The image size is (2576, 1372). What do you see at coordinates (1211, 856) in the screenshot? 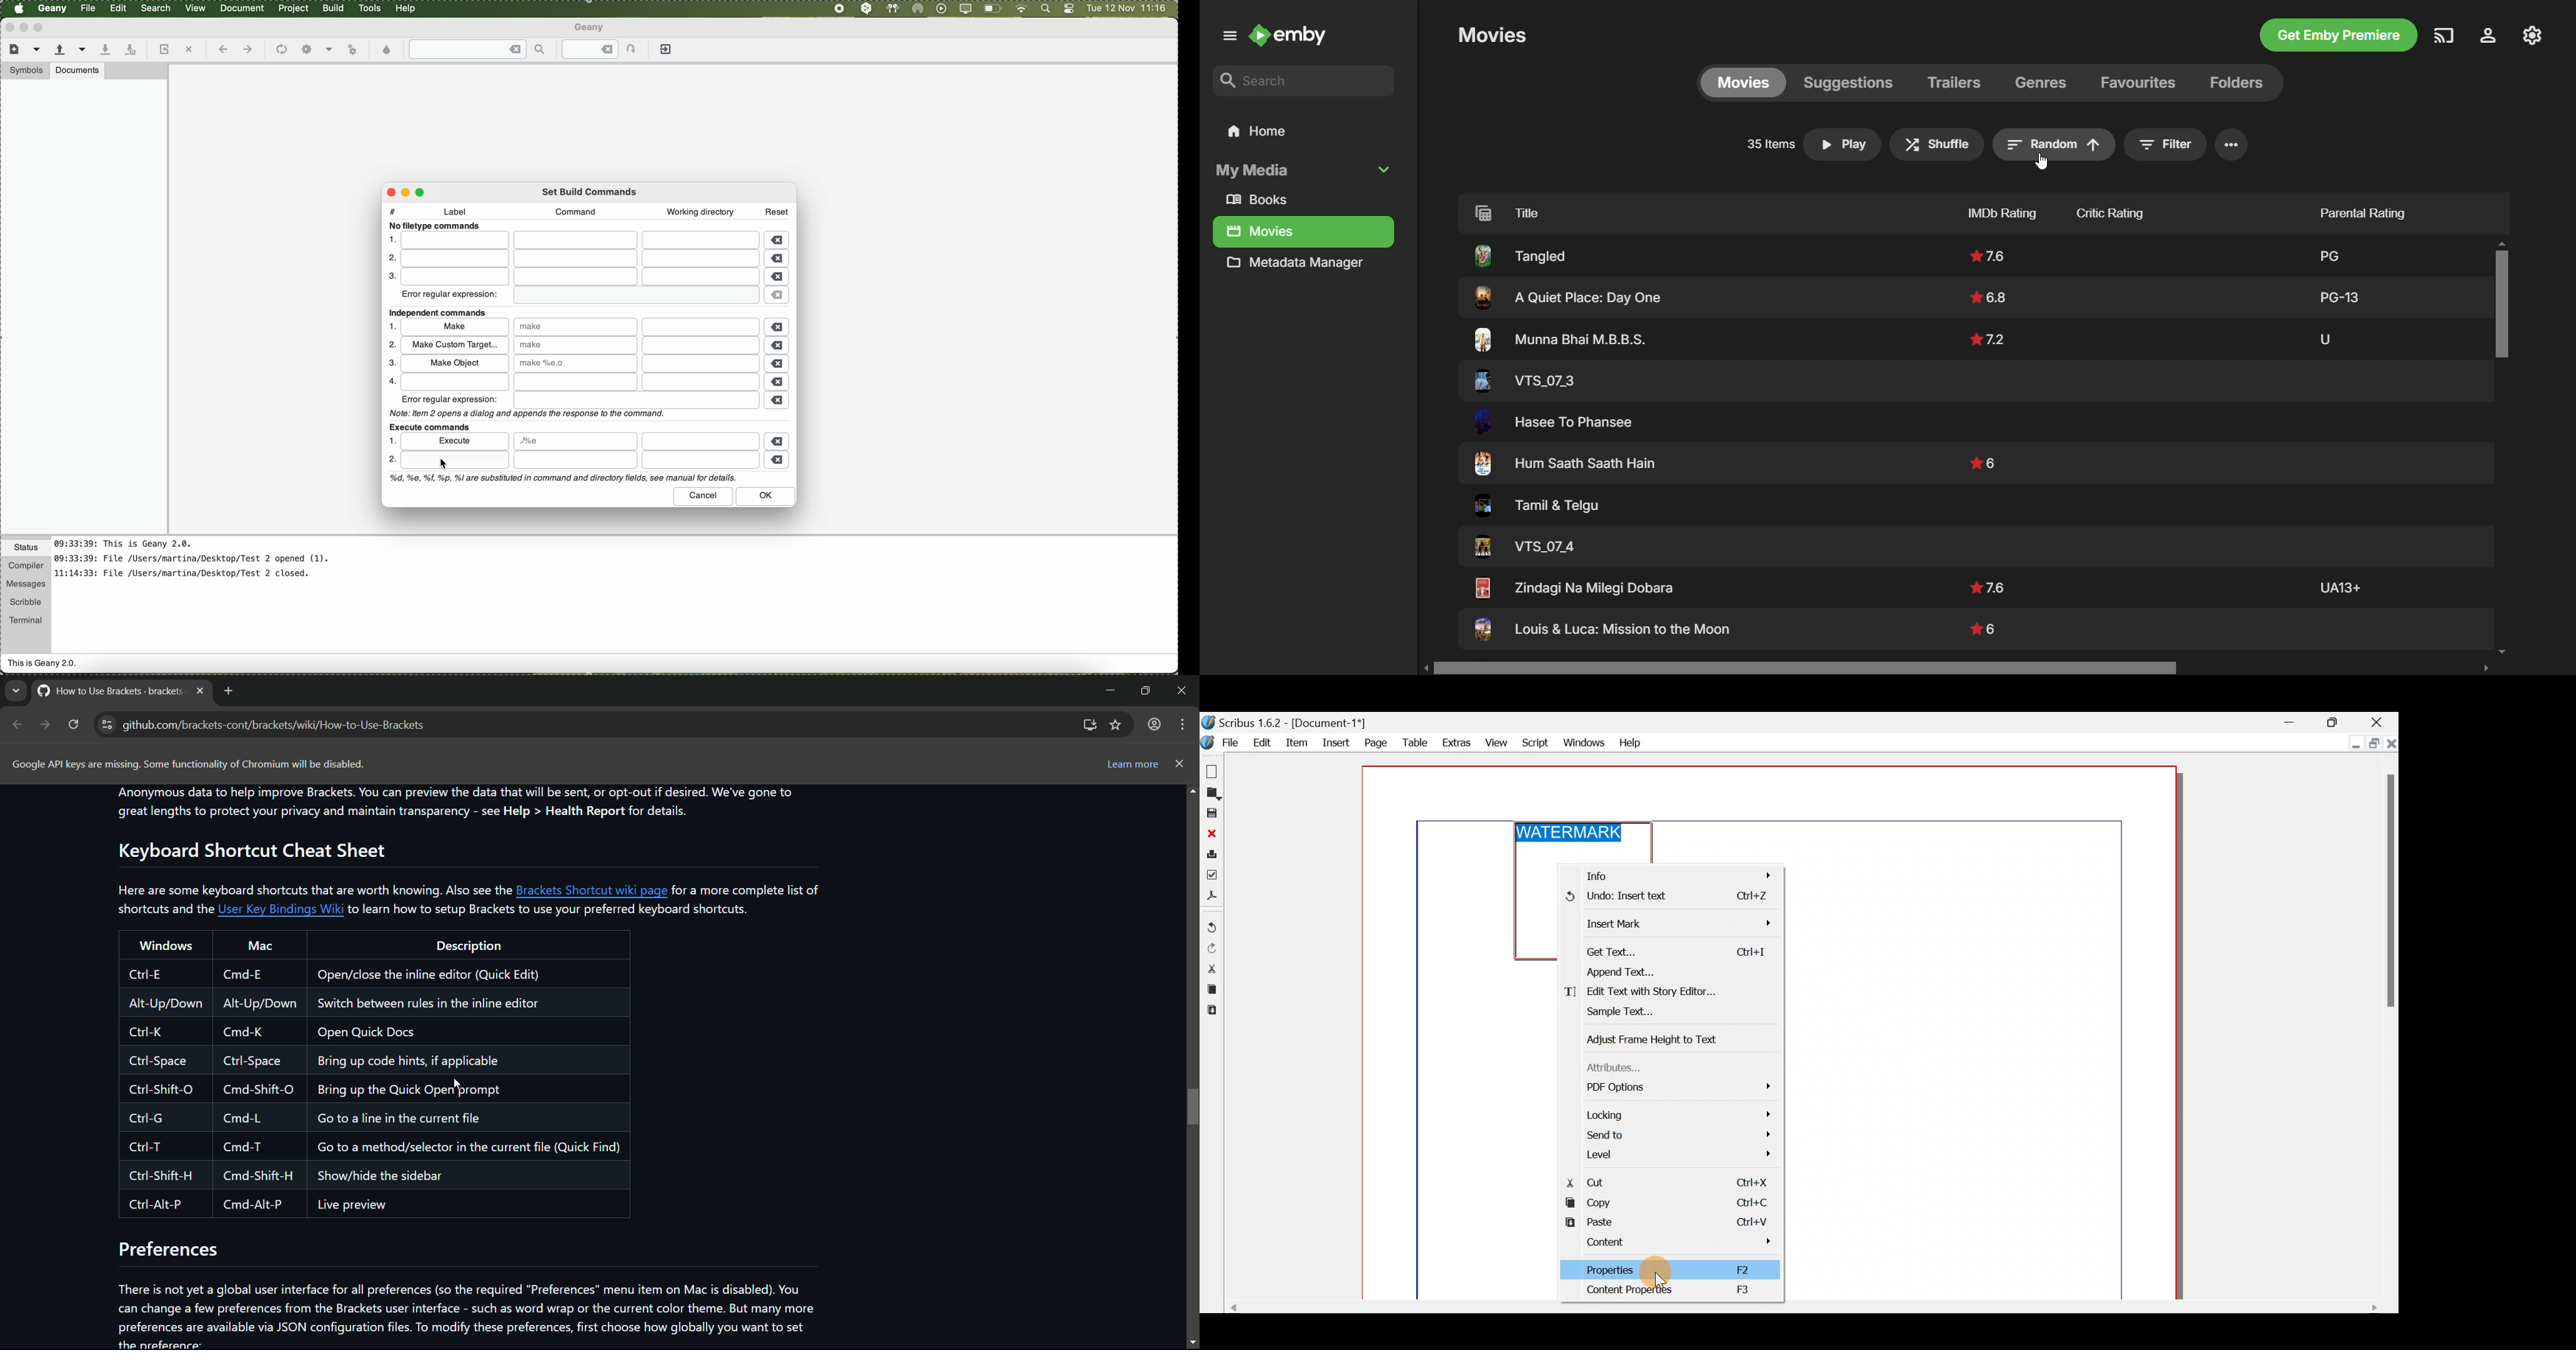
I see `Print` at bounding box center [1211, 856].